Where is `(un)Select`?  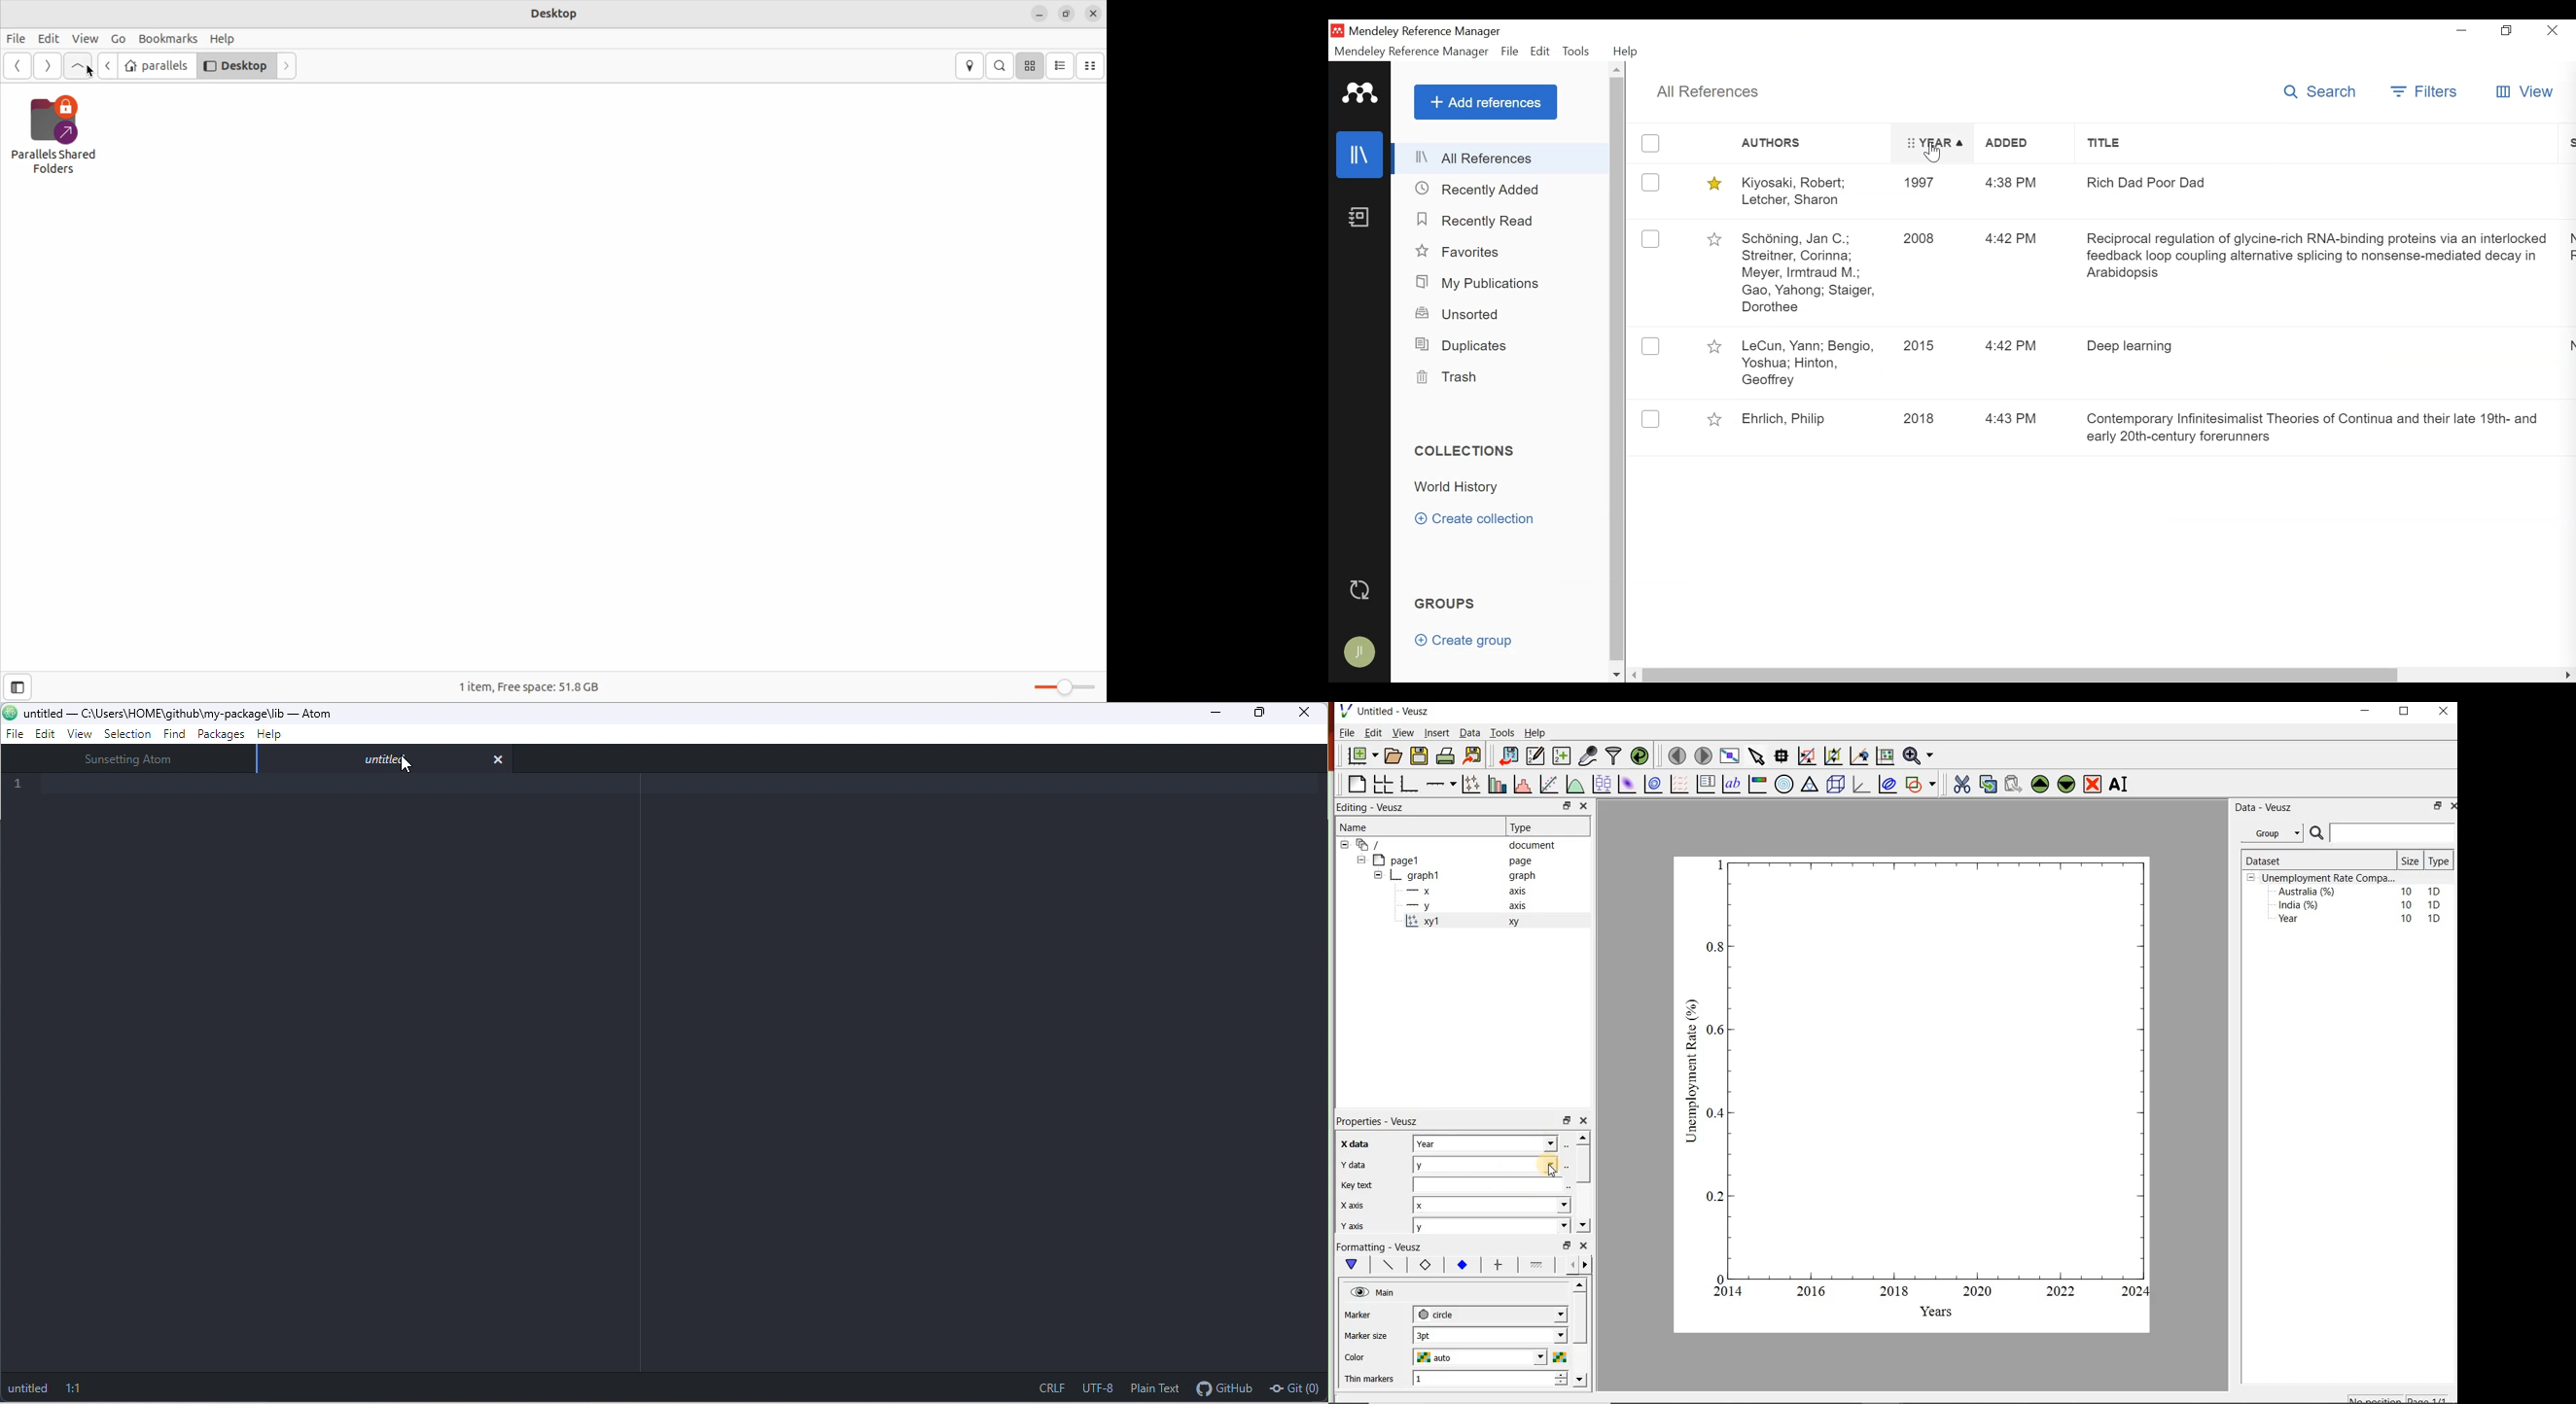 (un)Select is located at coordinates (1650, 183).